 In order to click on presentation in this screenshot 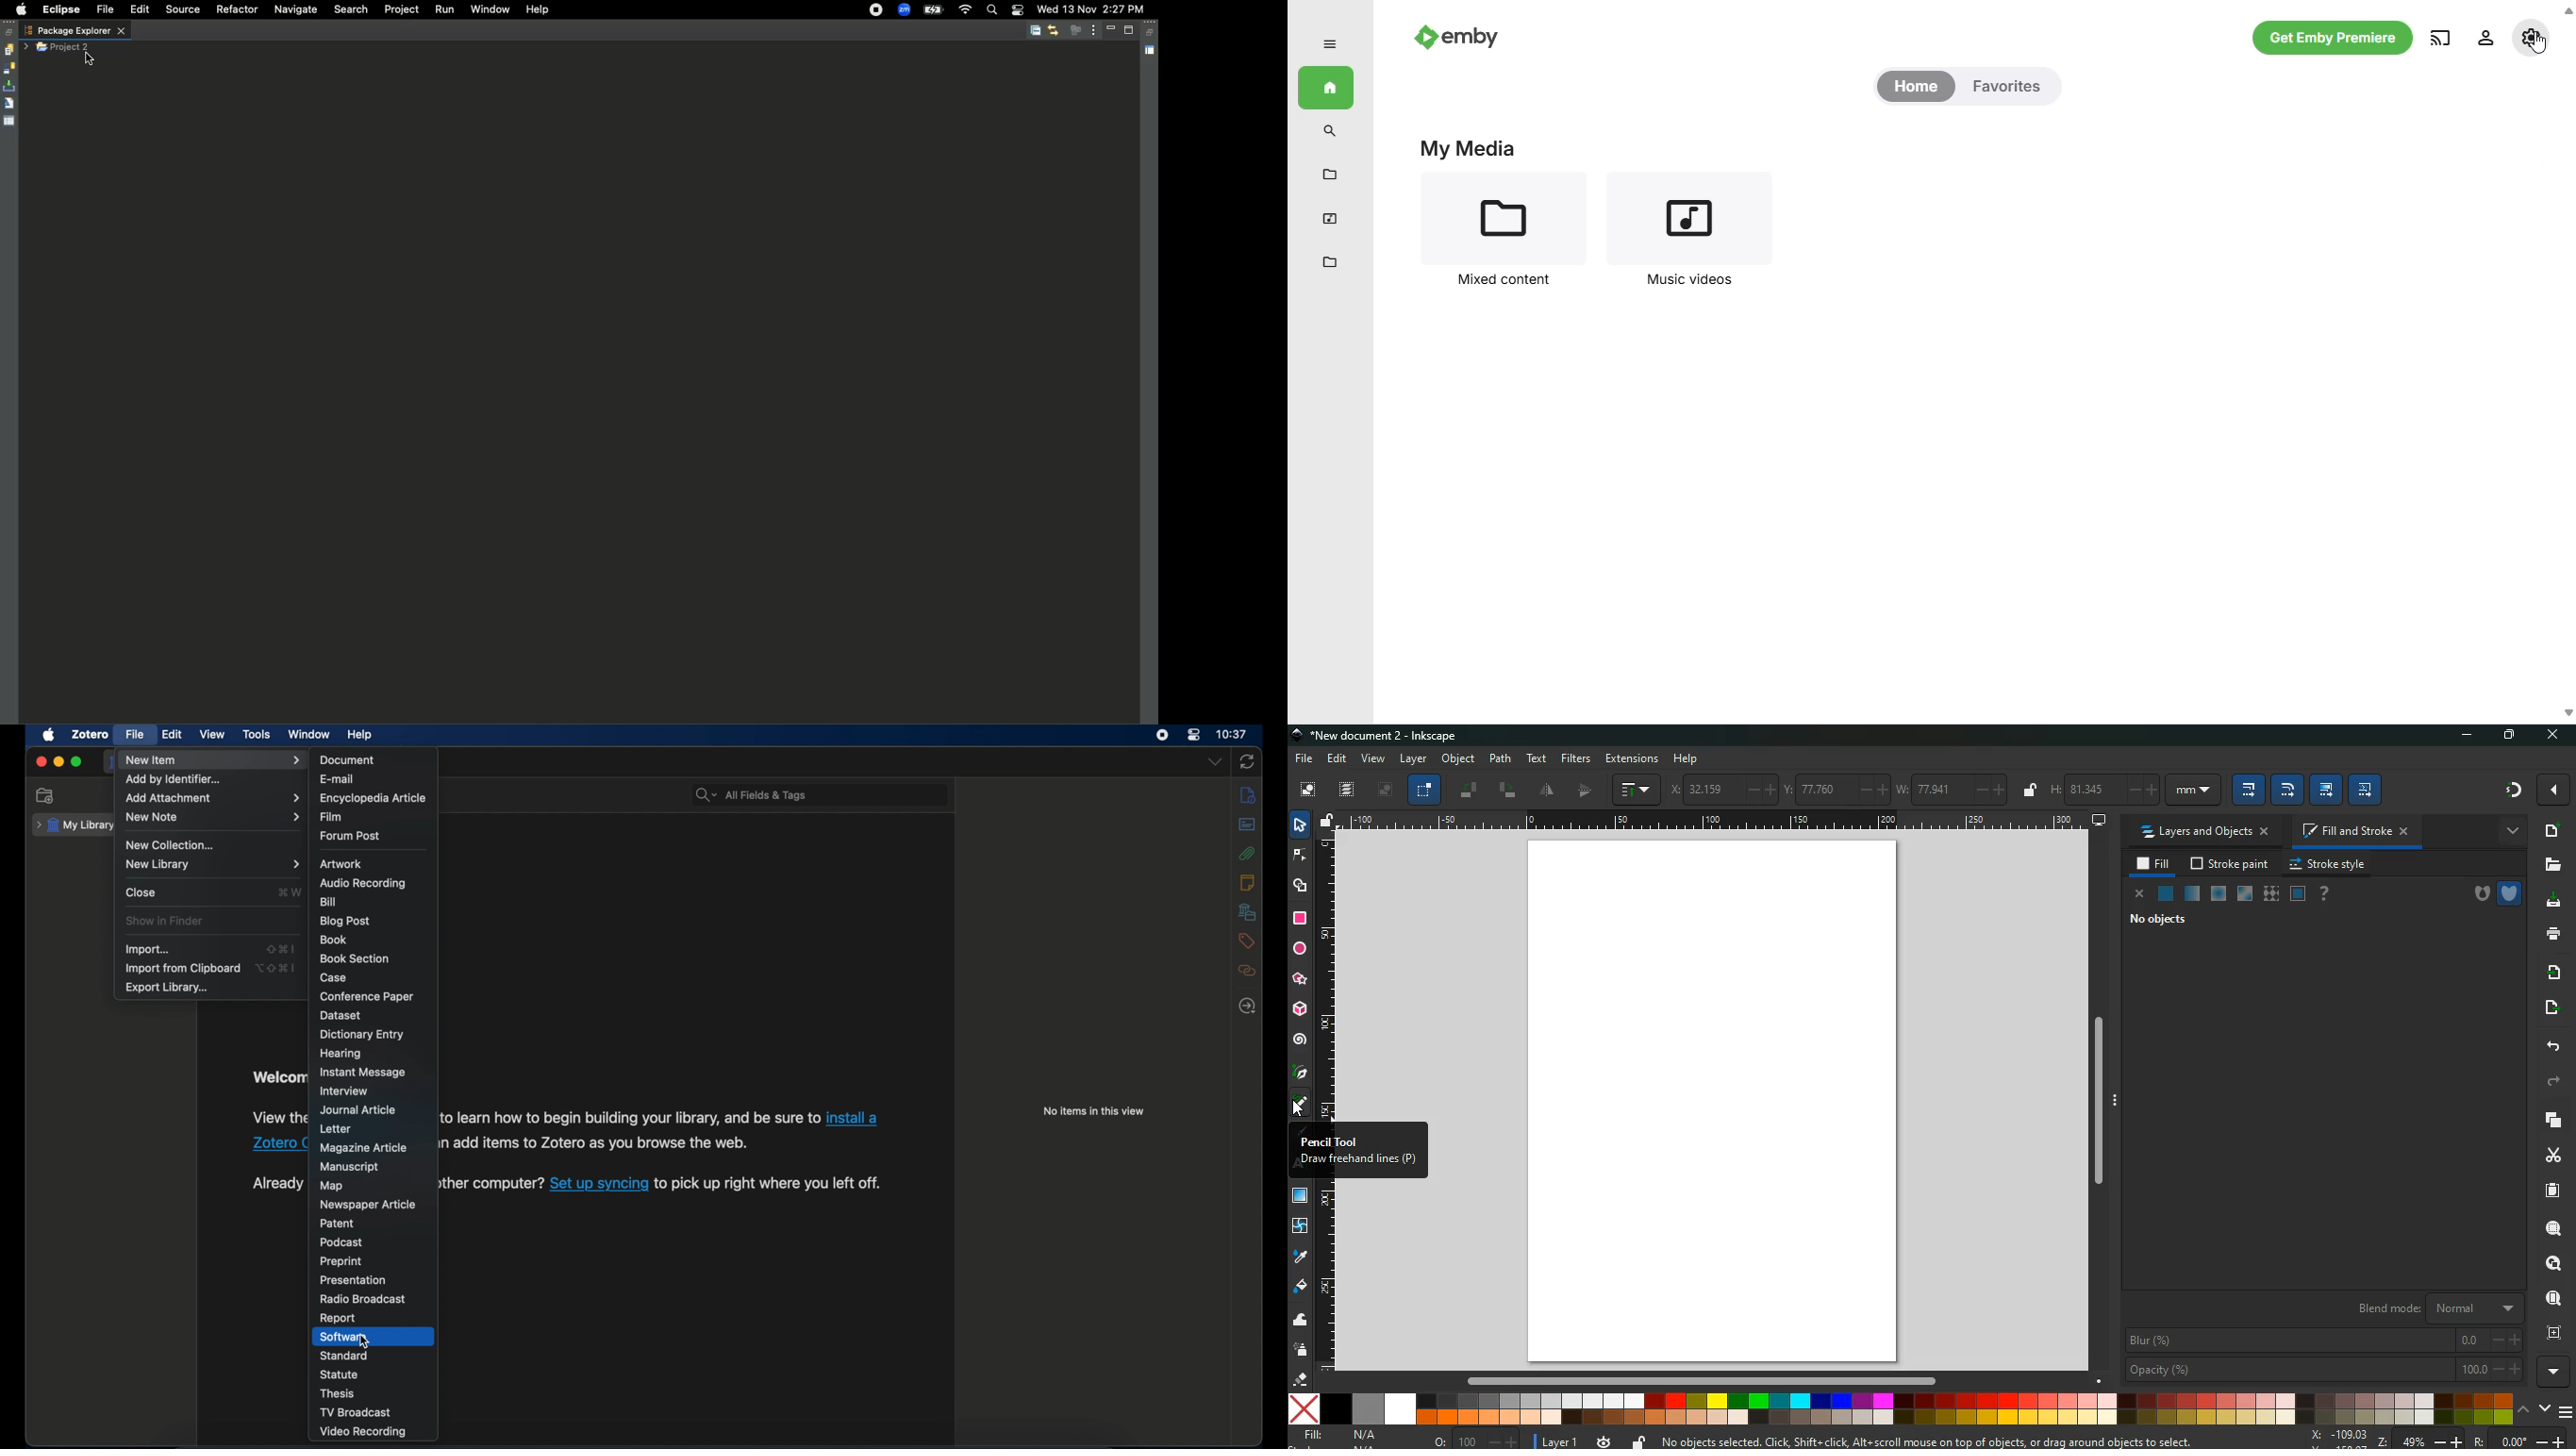, I will do `click(353, 1279)`.